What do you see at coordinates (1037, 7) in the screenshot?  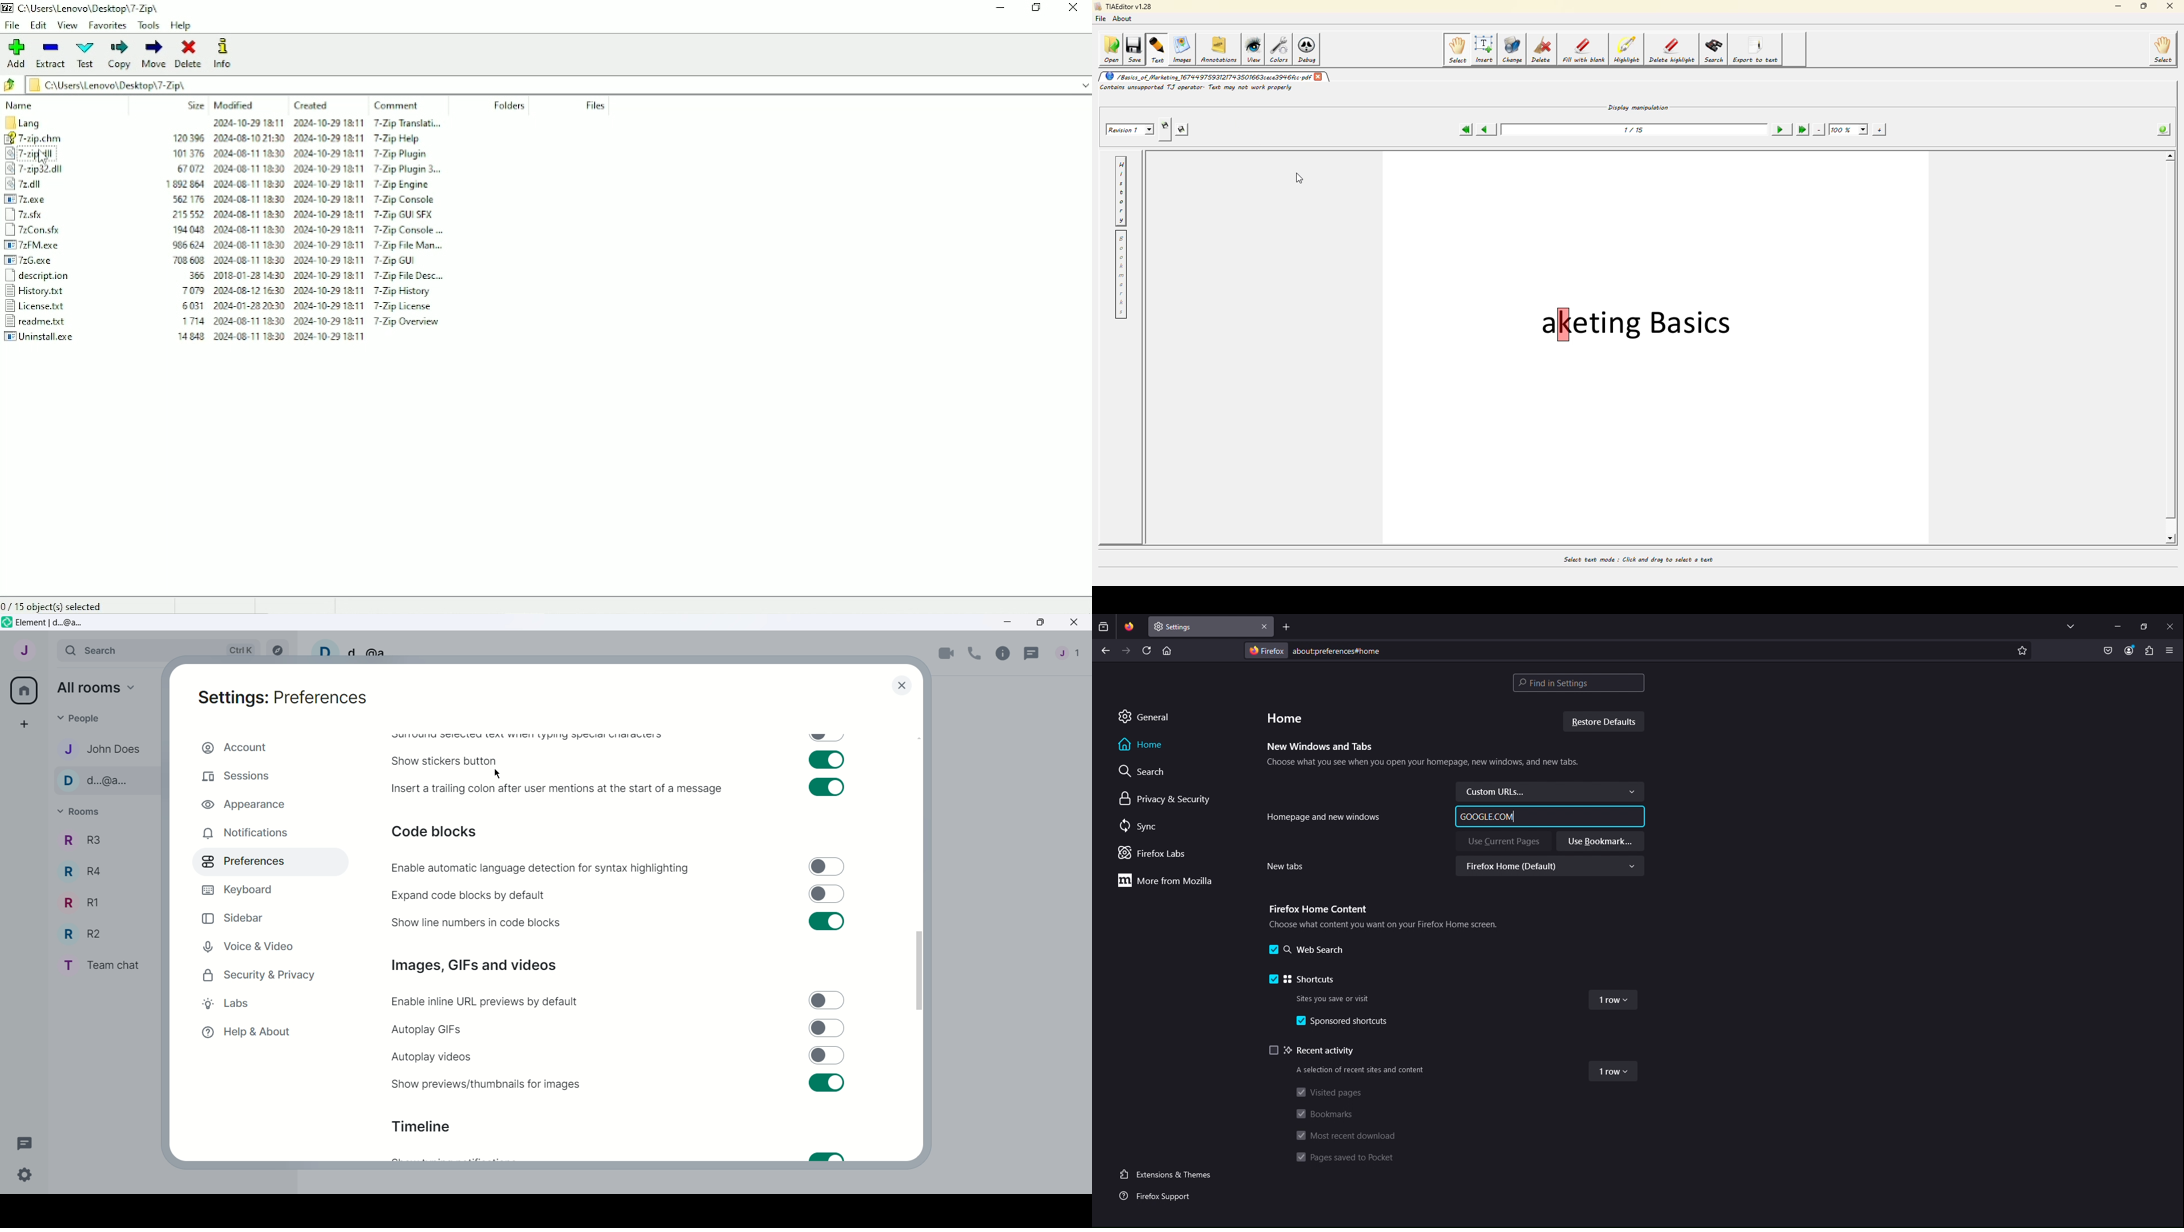 I see `Restore down` at bounding box center [1037, 7].